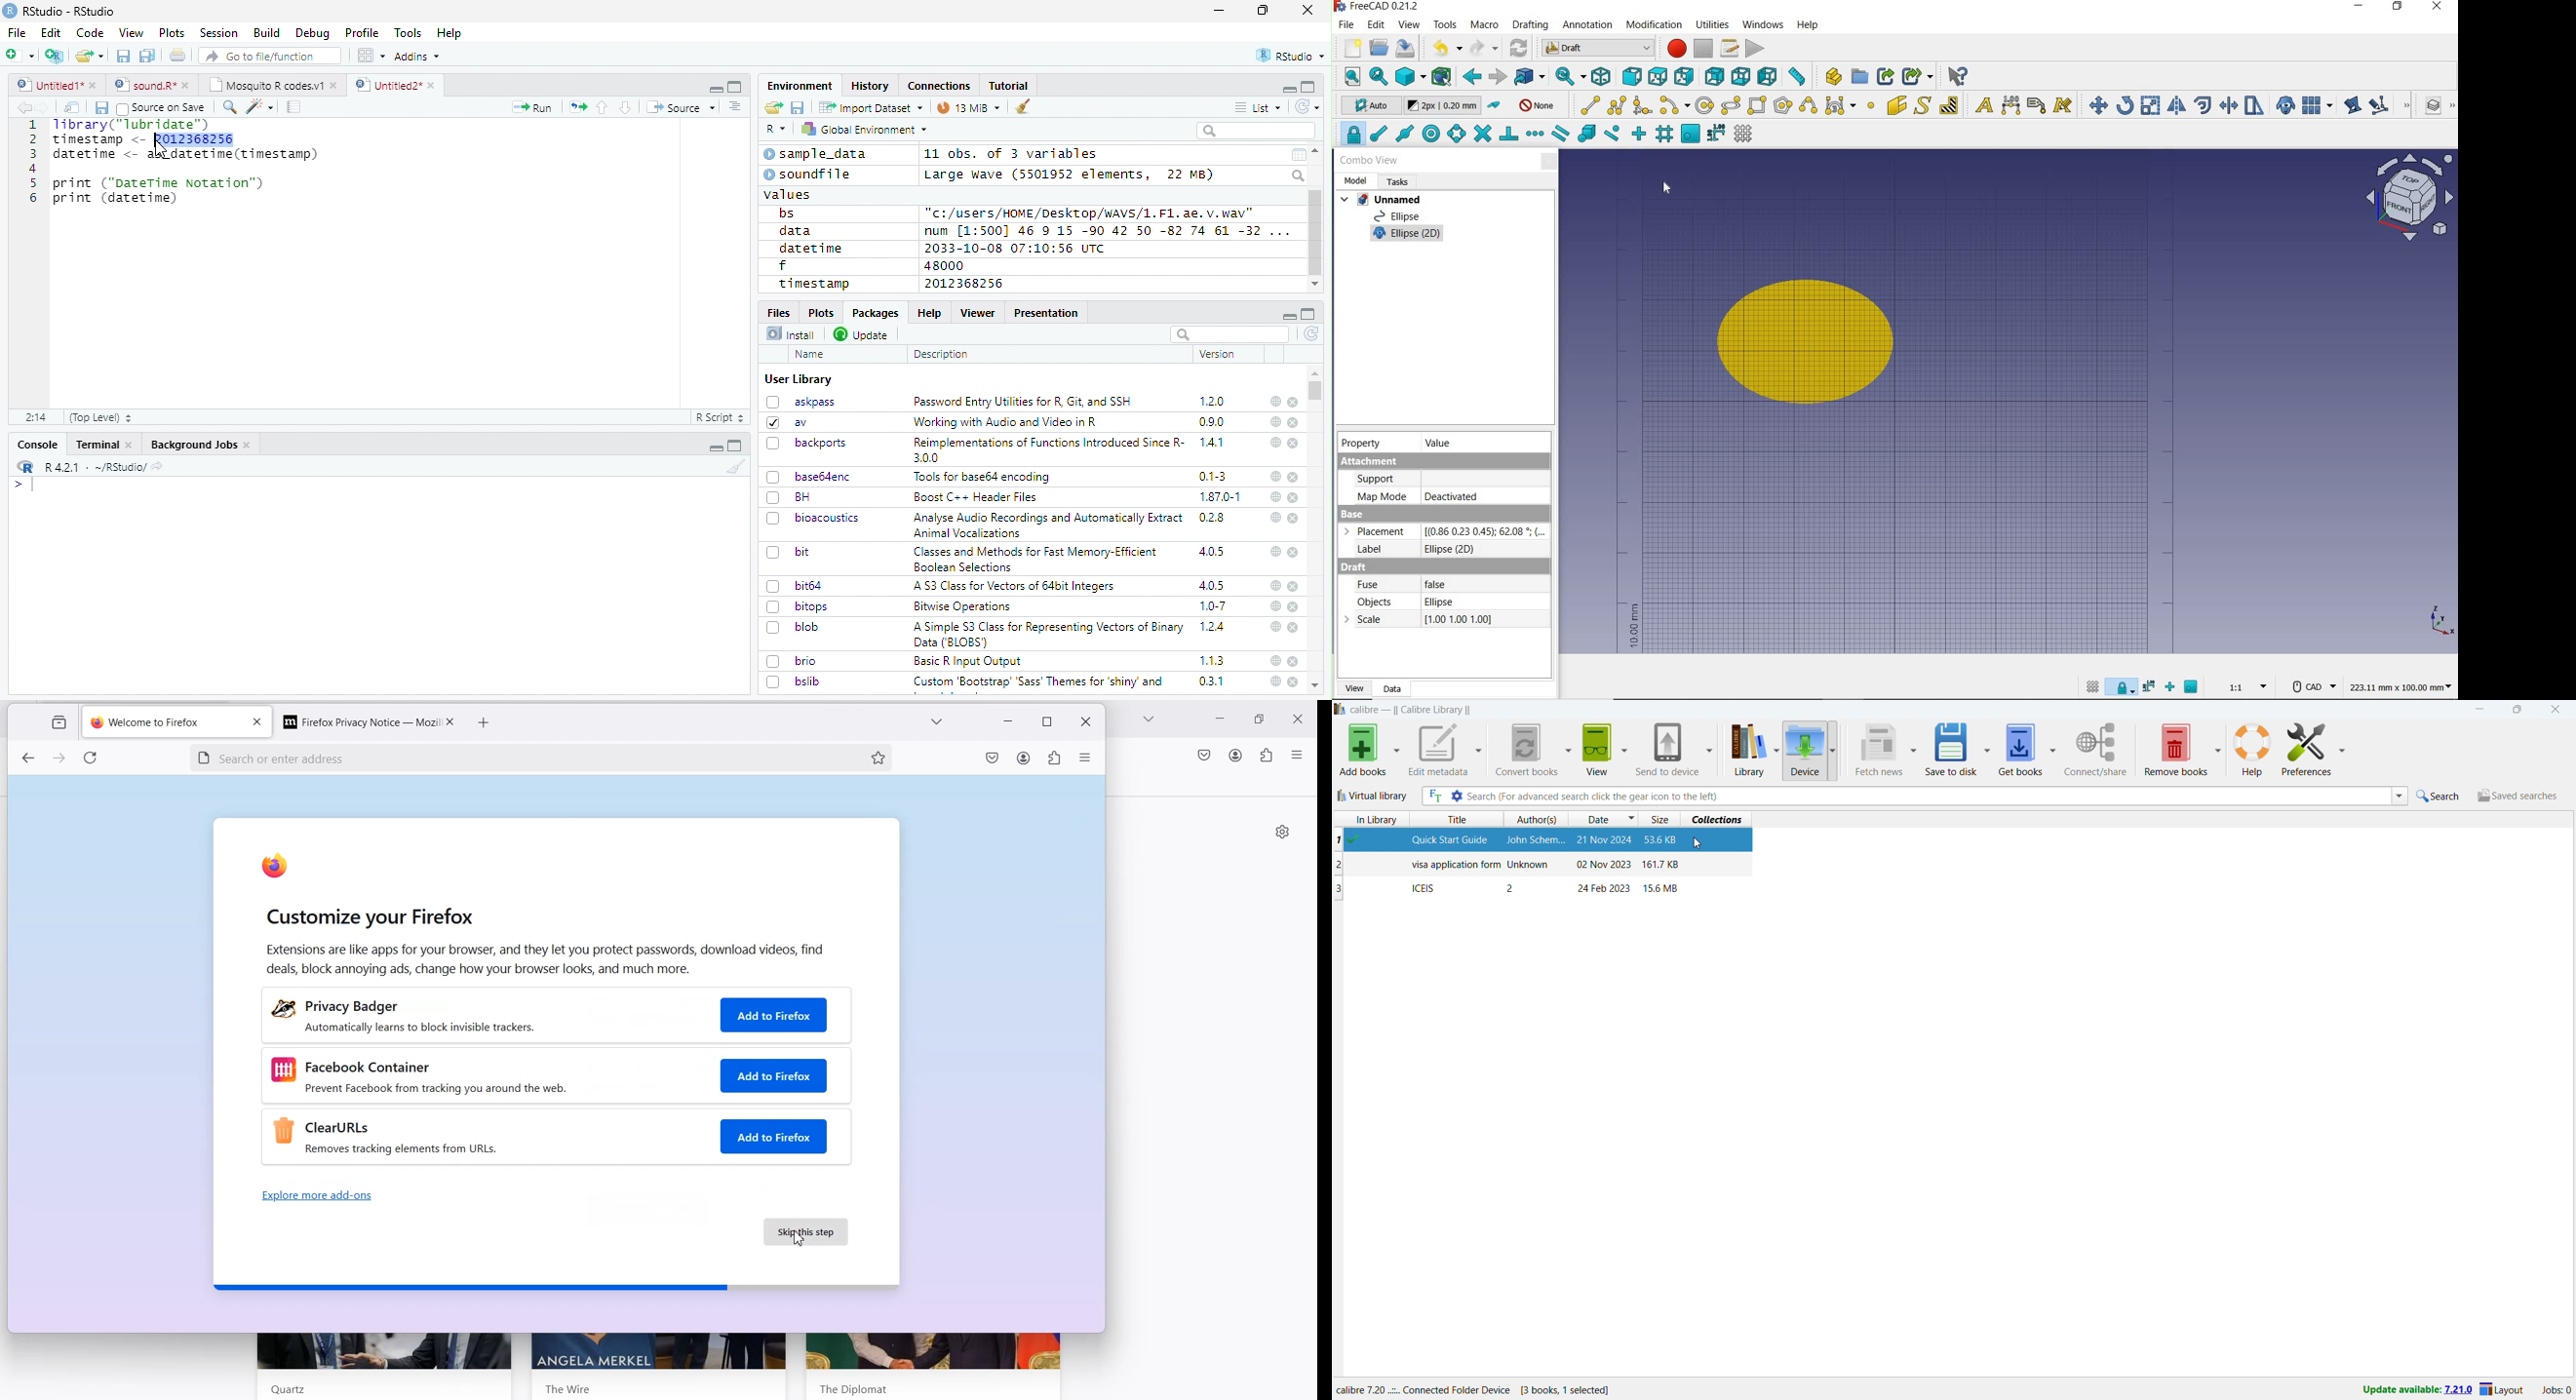 The image size is (2576, 1400). What do you see at coordinates (1397, 750) in the screenshot?
I see `Add books options` at bounding box center [1397, 750].